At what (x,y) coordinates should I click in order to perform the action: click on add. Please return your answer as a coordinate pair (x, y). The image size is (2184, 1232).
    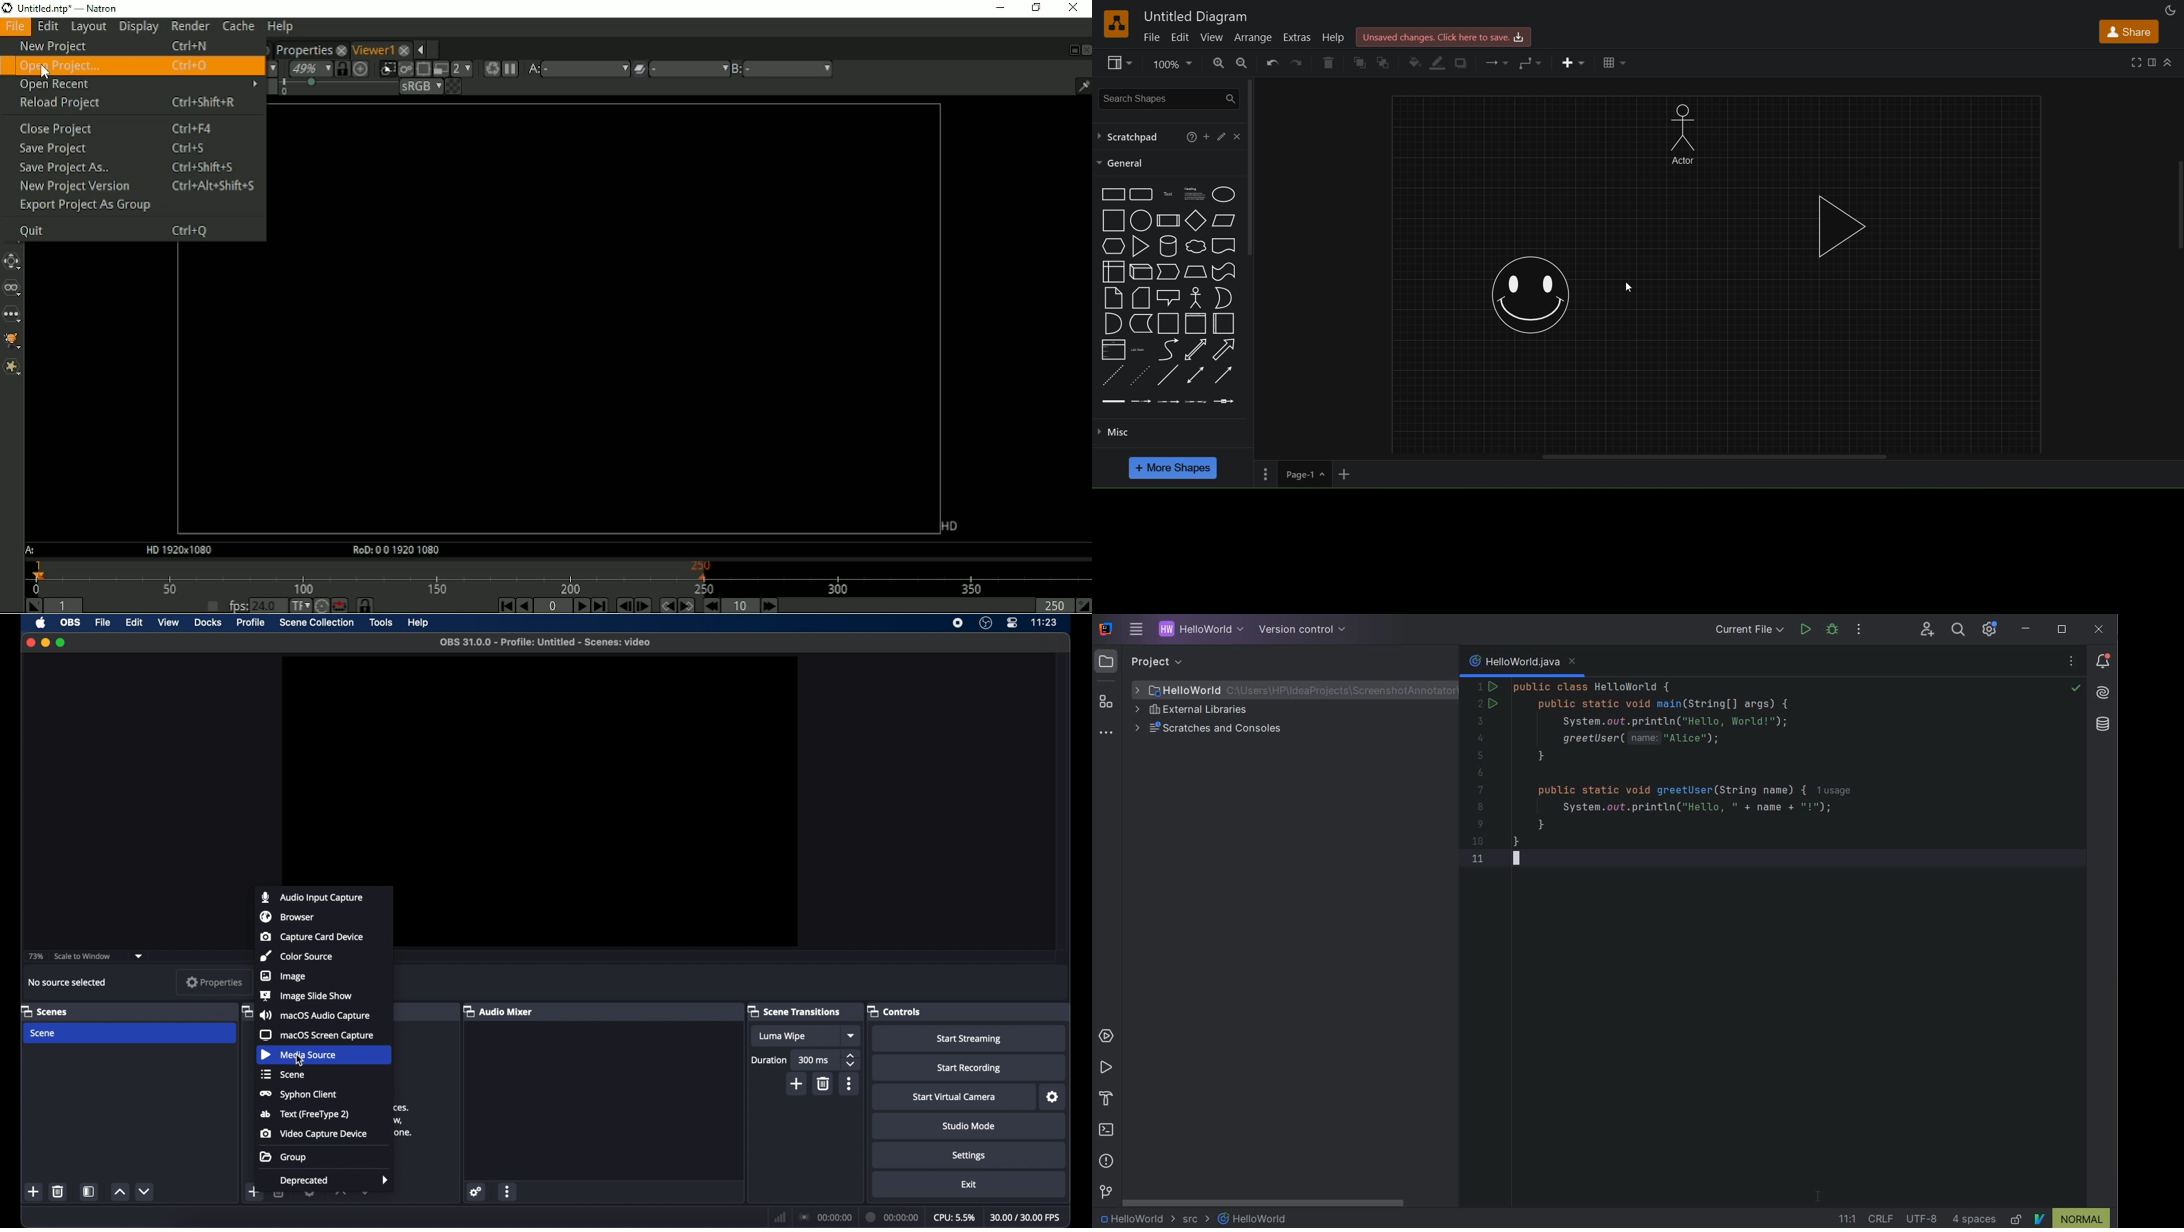
    Looking at the image, I should click on (254, 1191).